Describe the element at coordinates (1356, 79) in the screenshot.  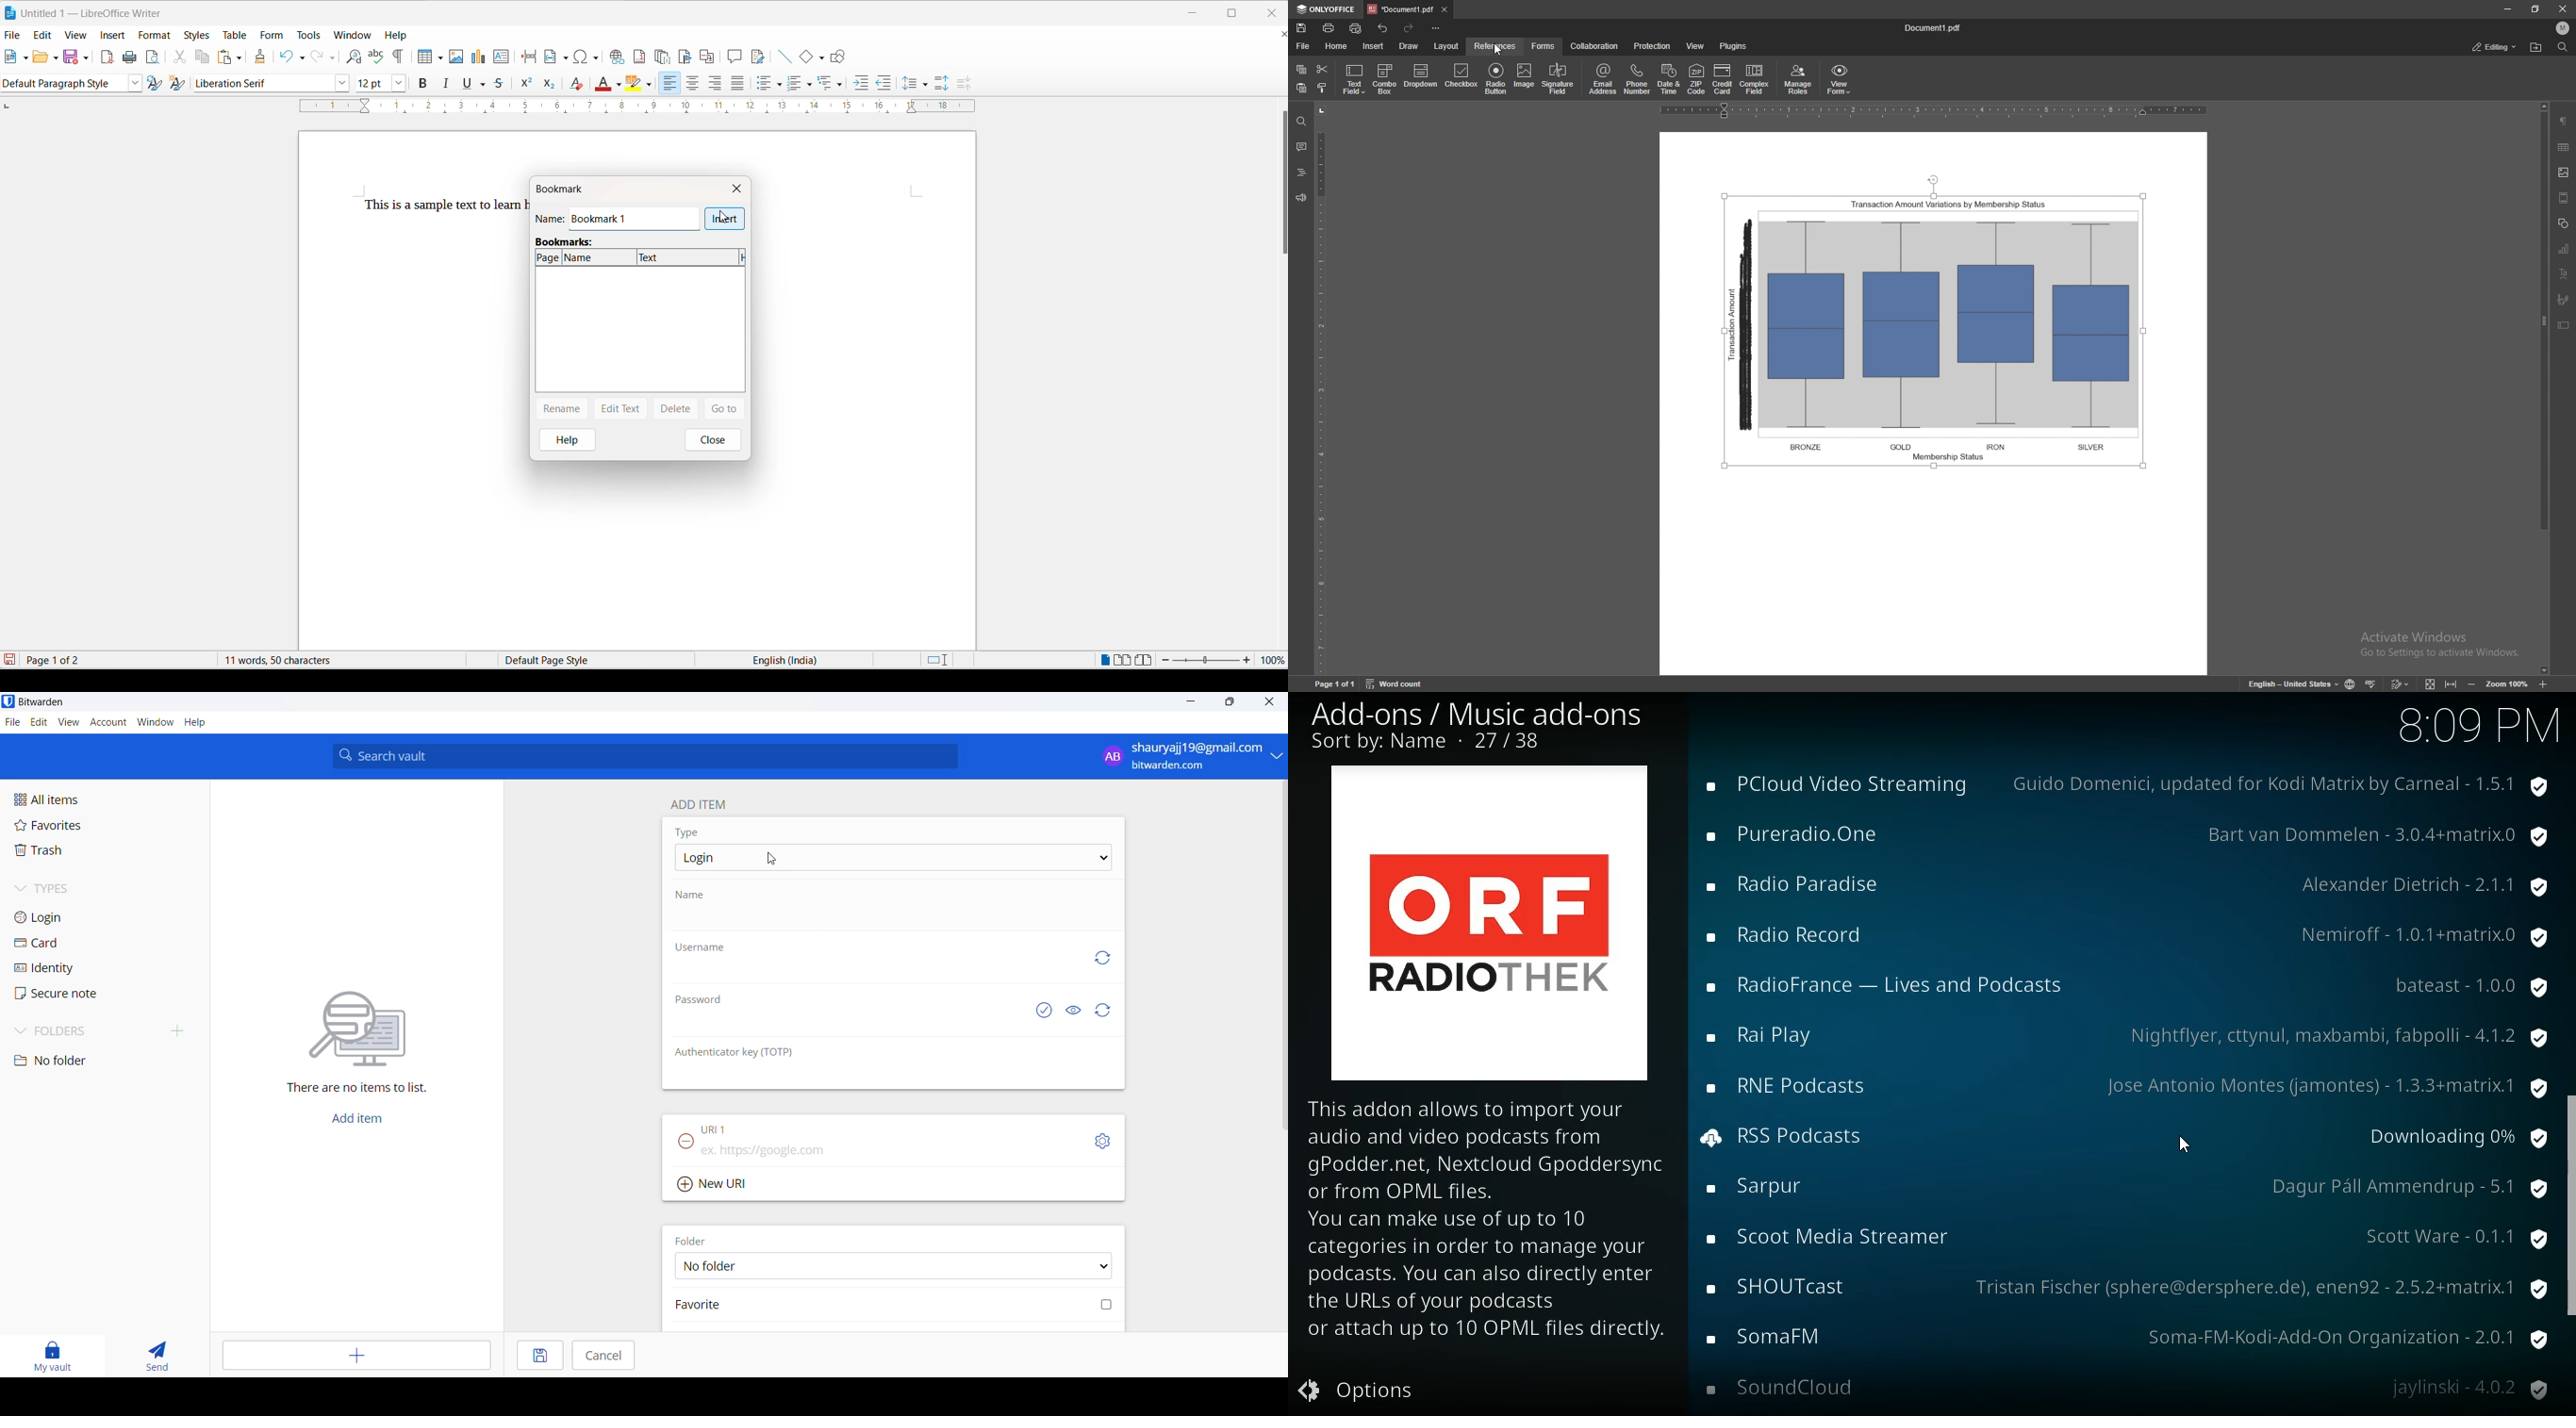
I see `text field` at that location.